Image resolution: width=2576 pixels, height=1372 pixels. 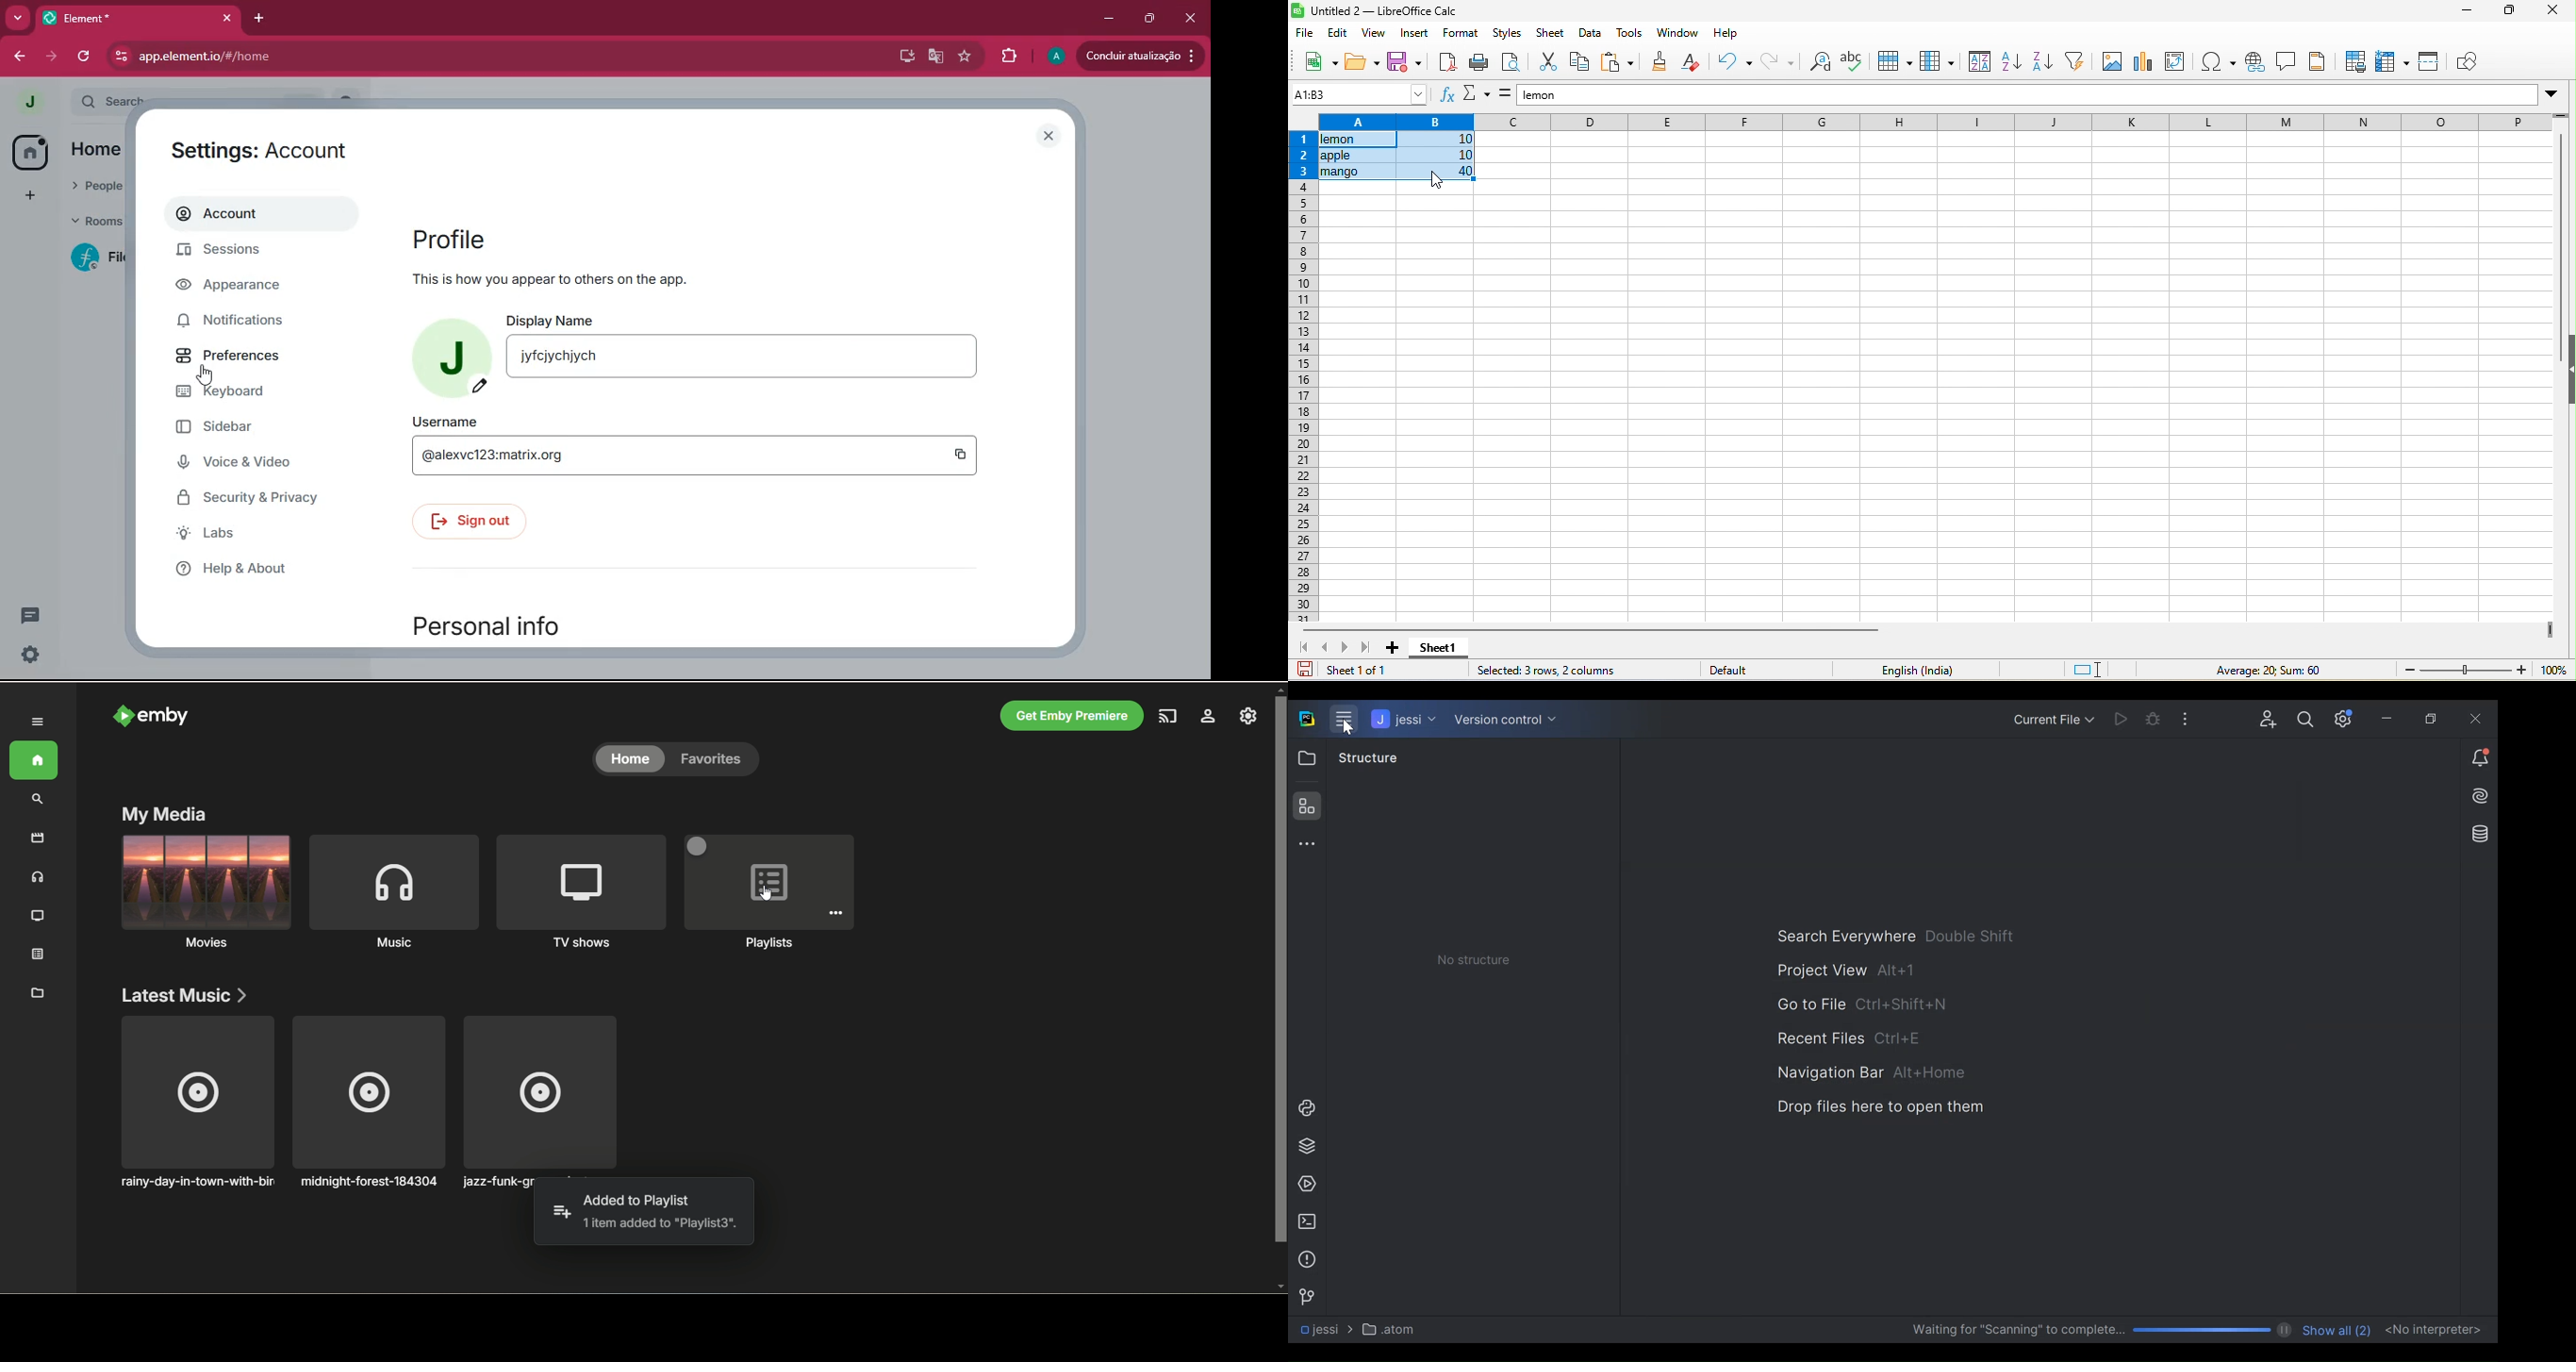 What do you see at coordinates (638, 1201) in the screenshot?
I see `added to playlist` at bounding box center [638, 1201].